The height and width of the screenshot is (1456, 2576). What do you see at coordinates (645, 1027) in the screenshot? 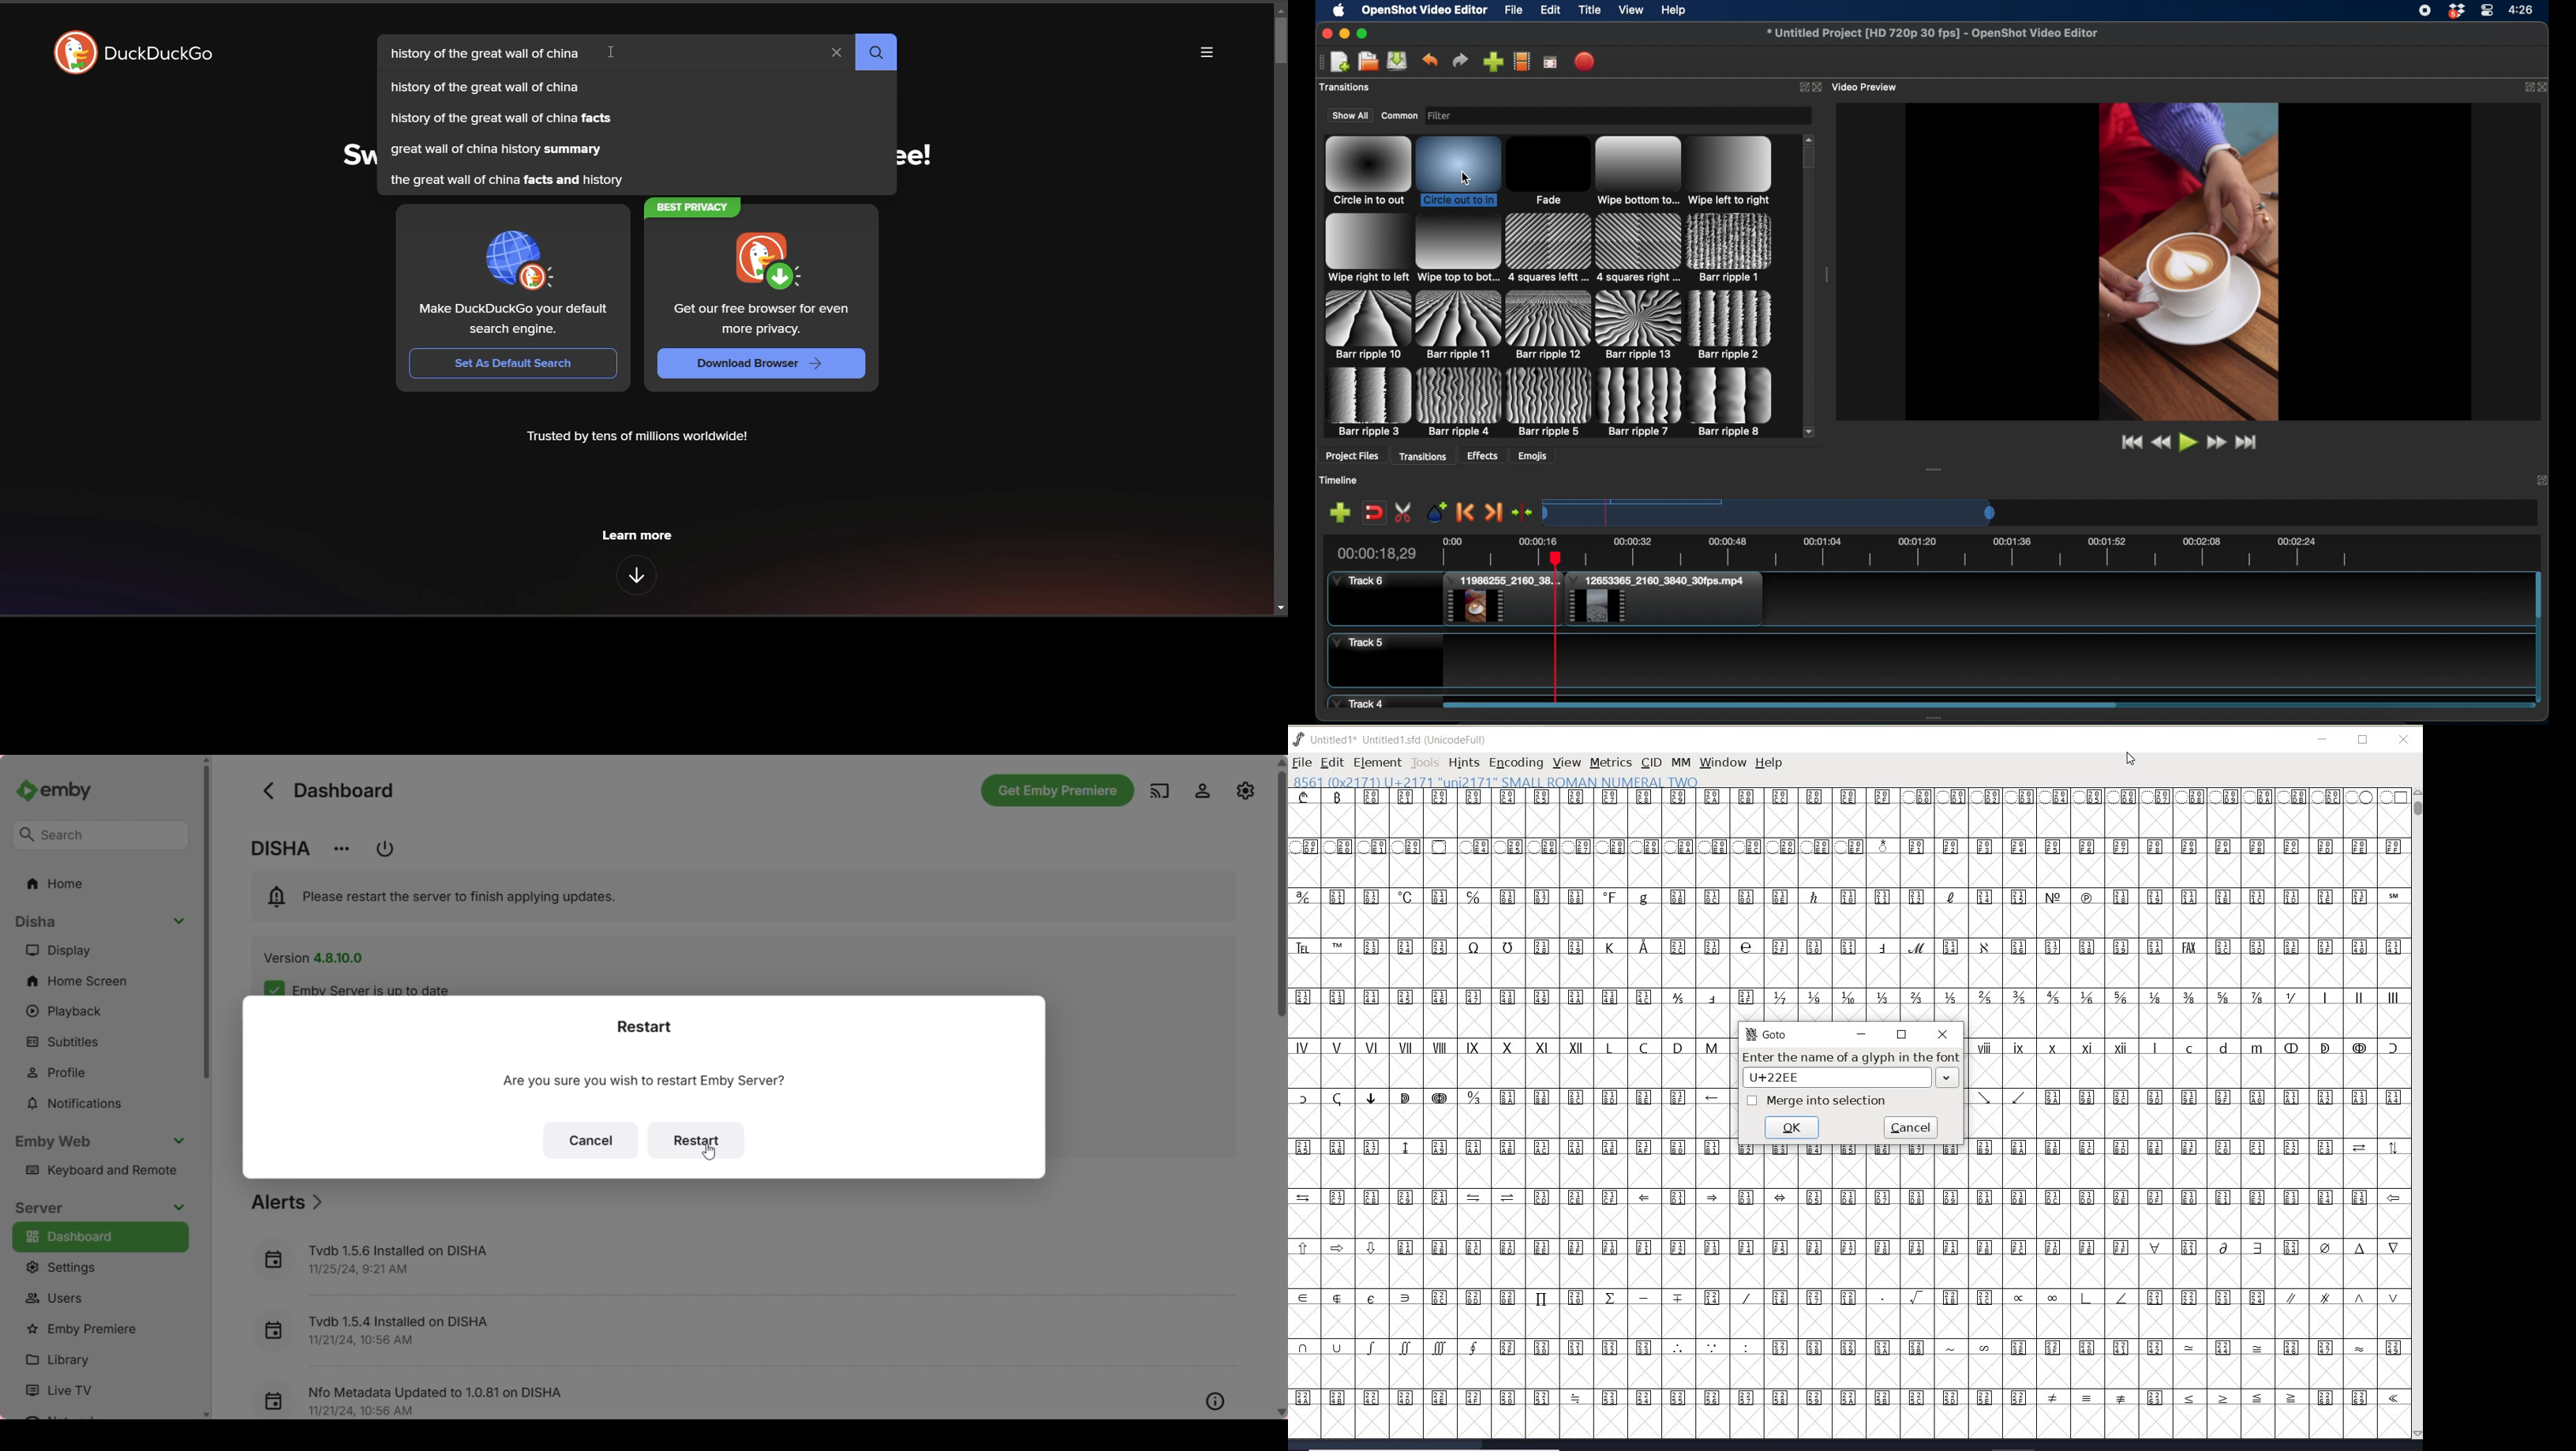
I see `Title of restart notification` at bounding box center [645, 1027].